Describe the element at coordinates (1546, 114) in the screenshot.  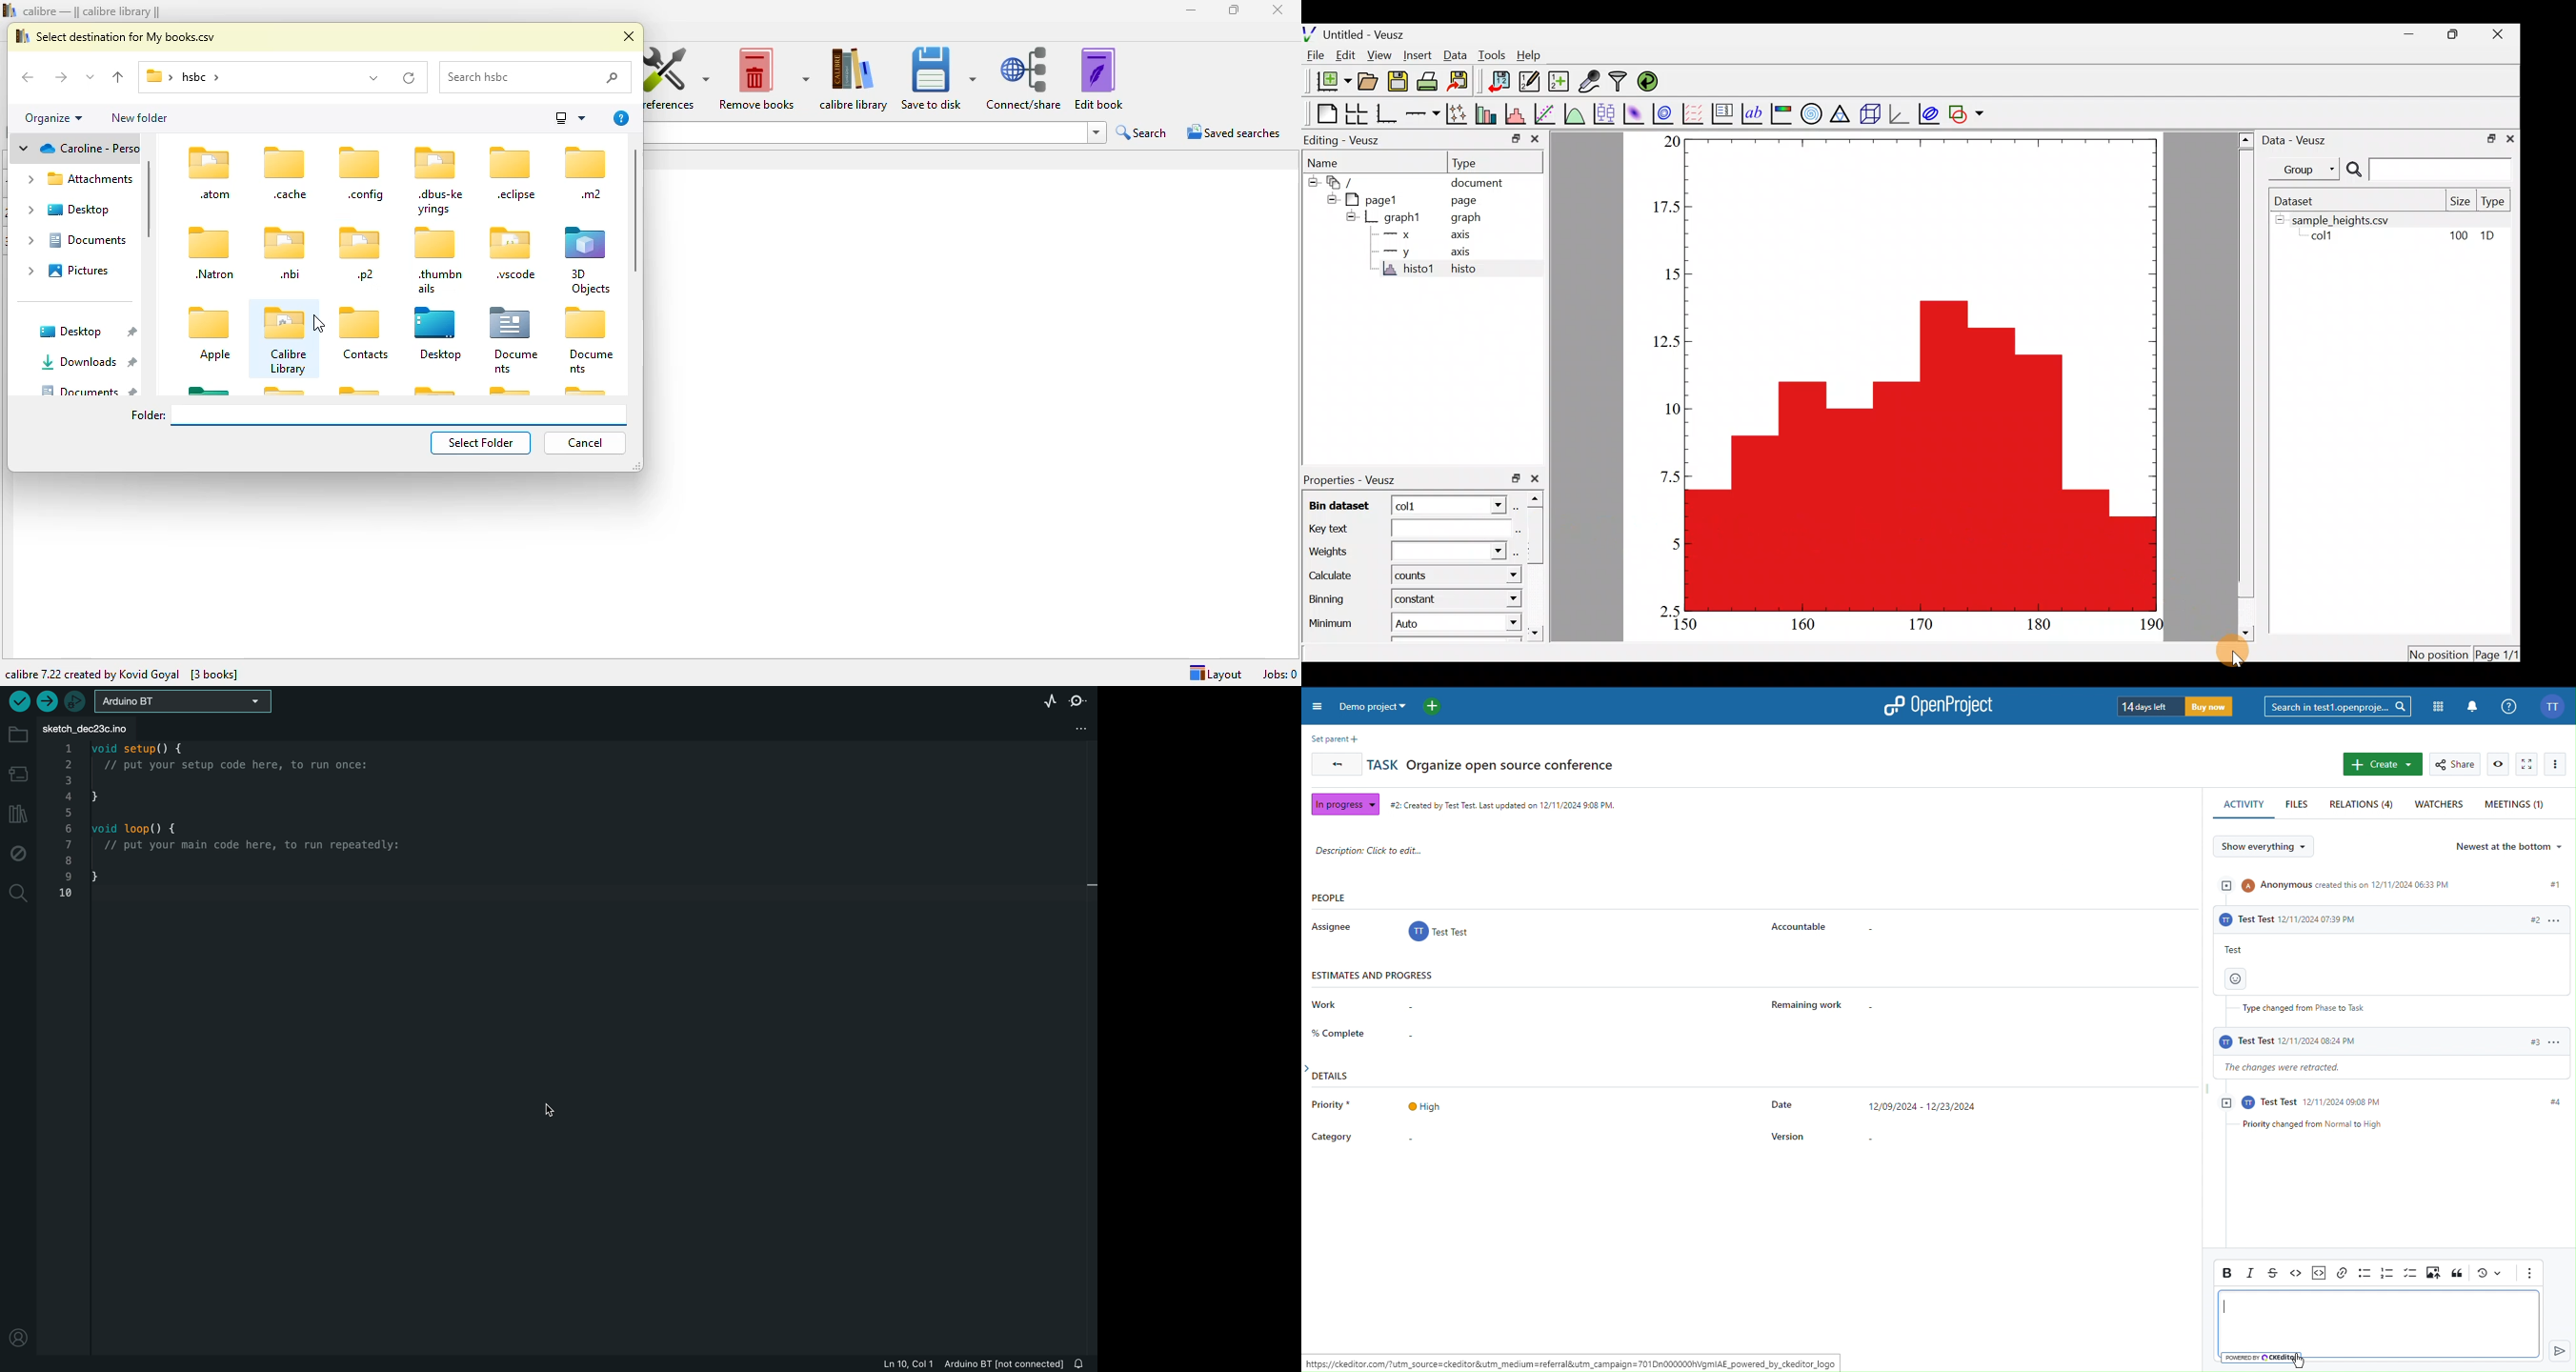
I see `fit a function to data` at that location.